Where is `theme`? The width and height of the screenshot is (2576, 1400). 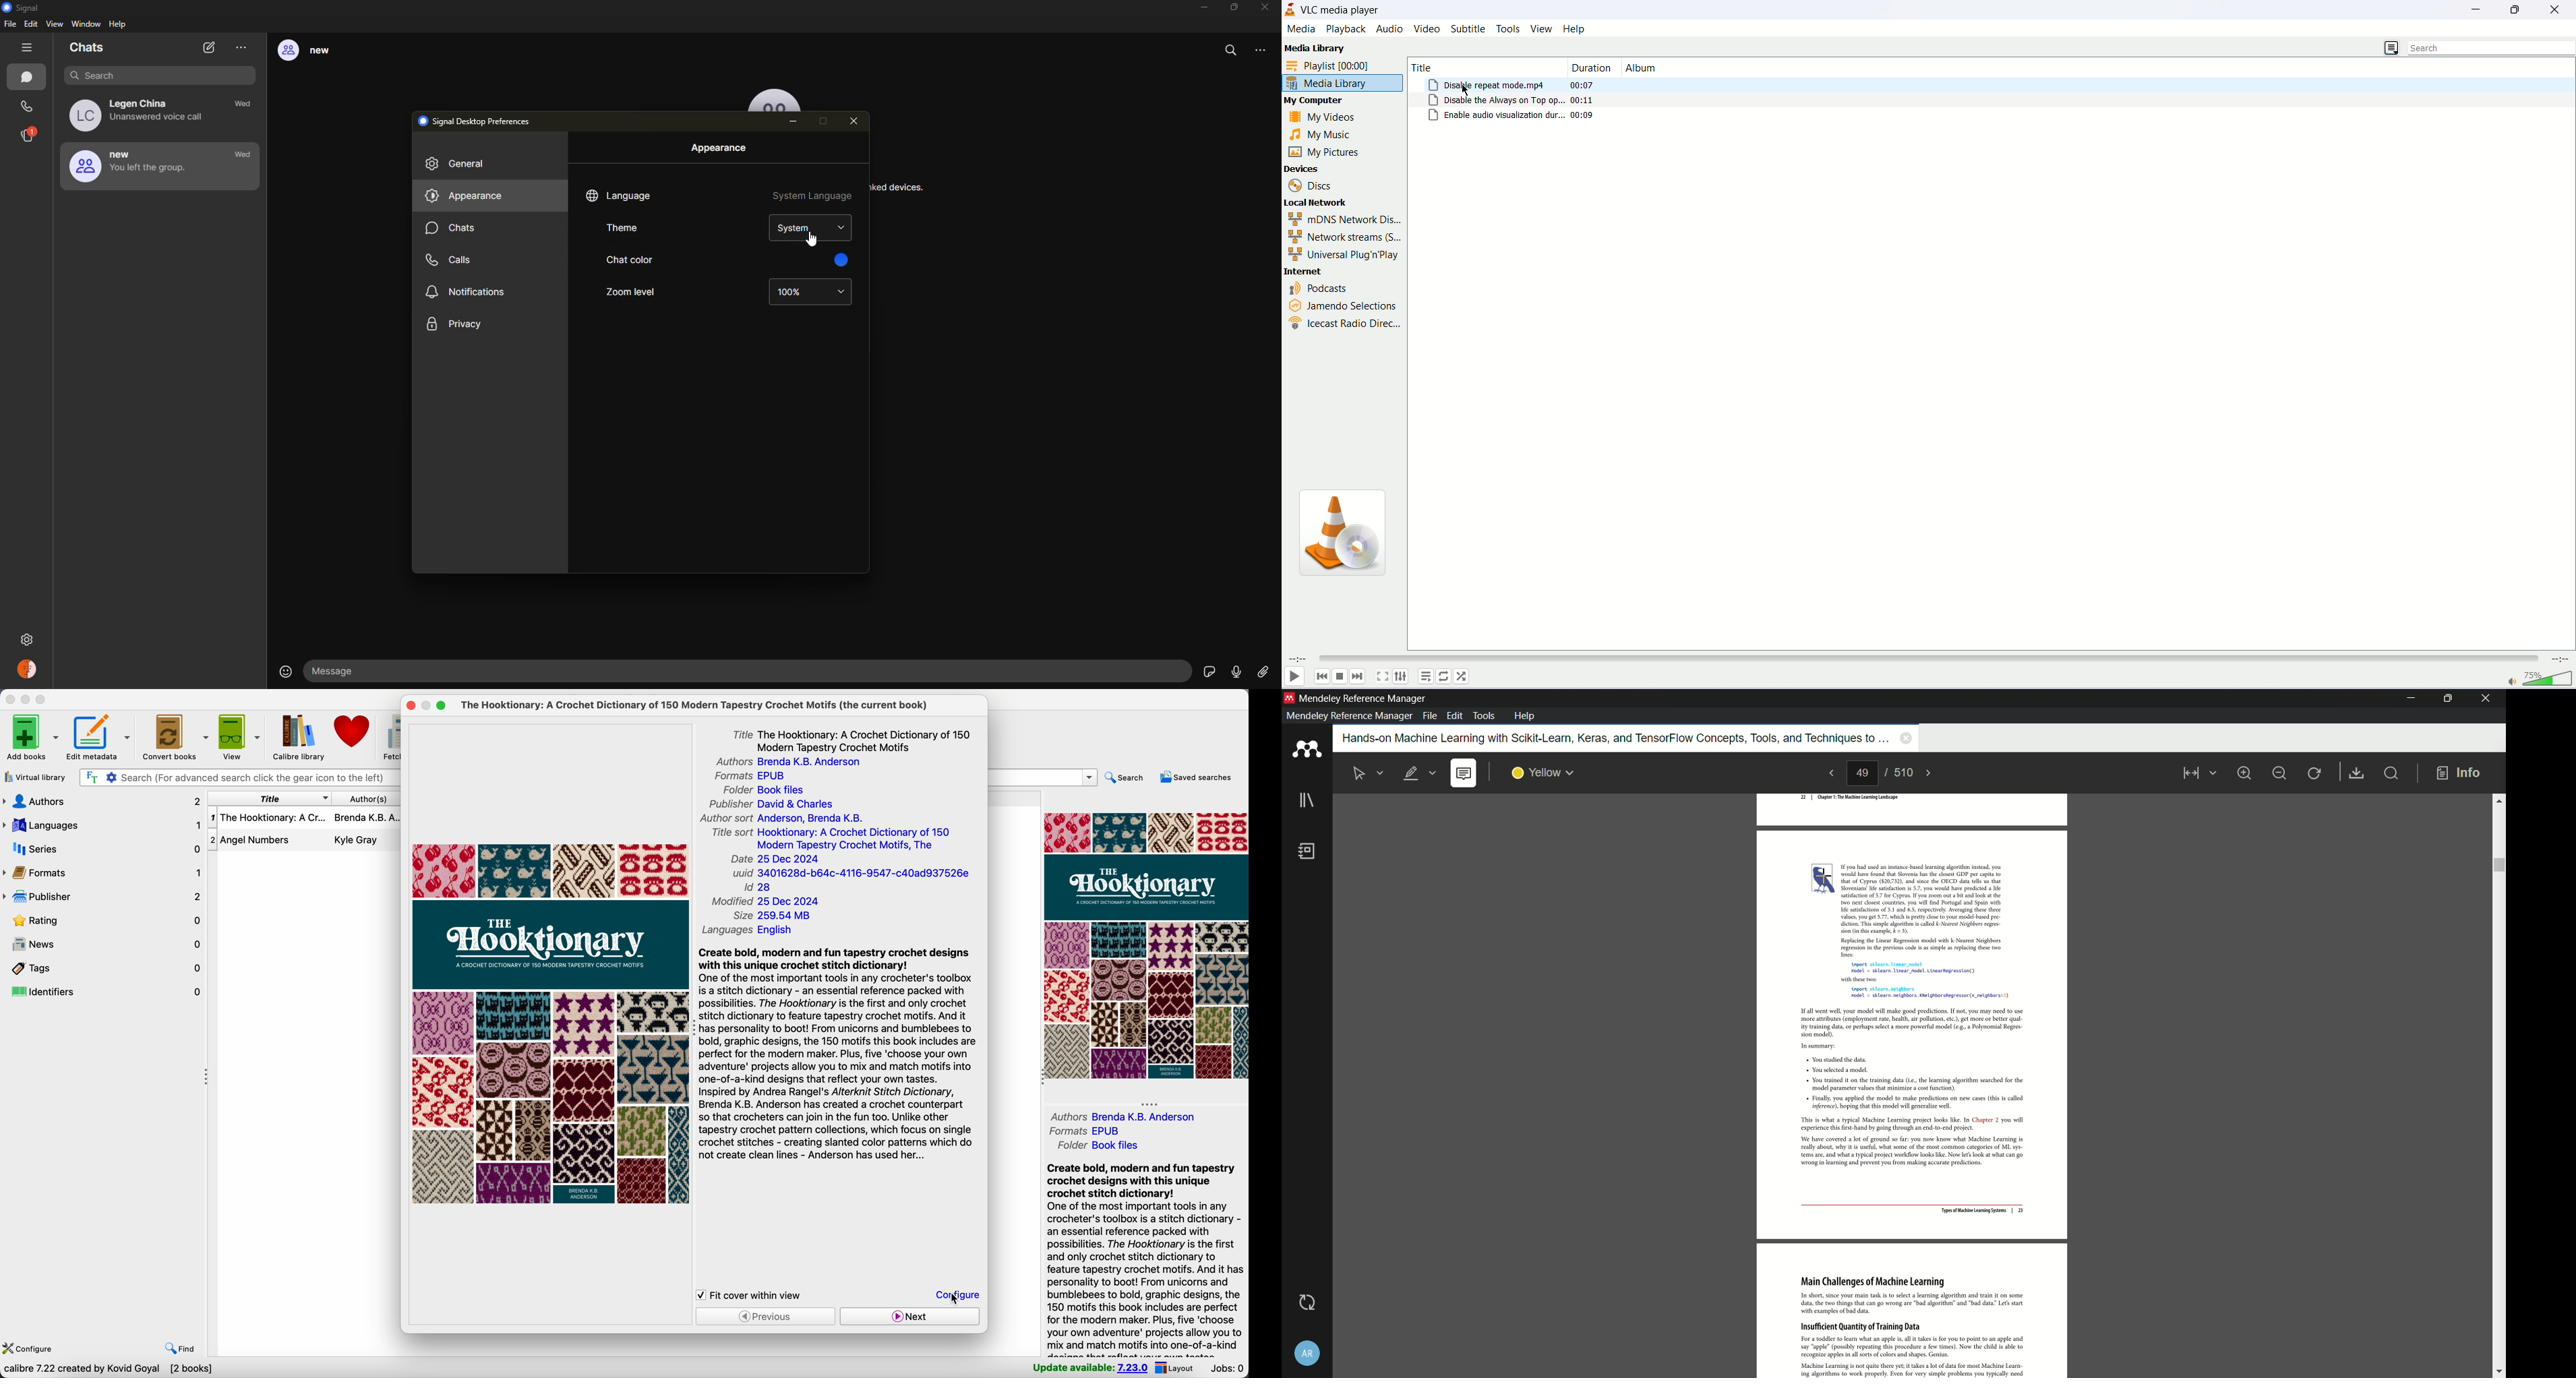 theme is located at coordinates (629, 228).